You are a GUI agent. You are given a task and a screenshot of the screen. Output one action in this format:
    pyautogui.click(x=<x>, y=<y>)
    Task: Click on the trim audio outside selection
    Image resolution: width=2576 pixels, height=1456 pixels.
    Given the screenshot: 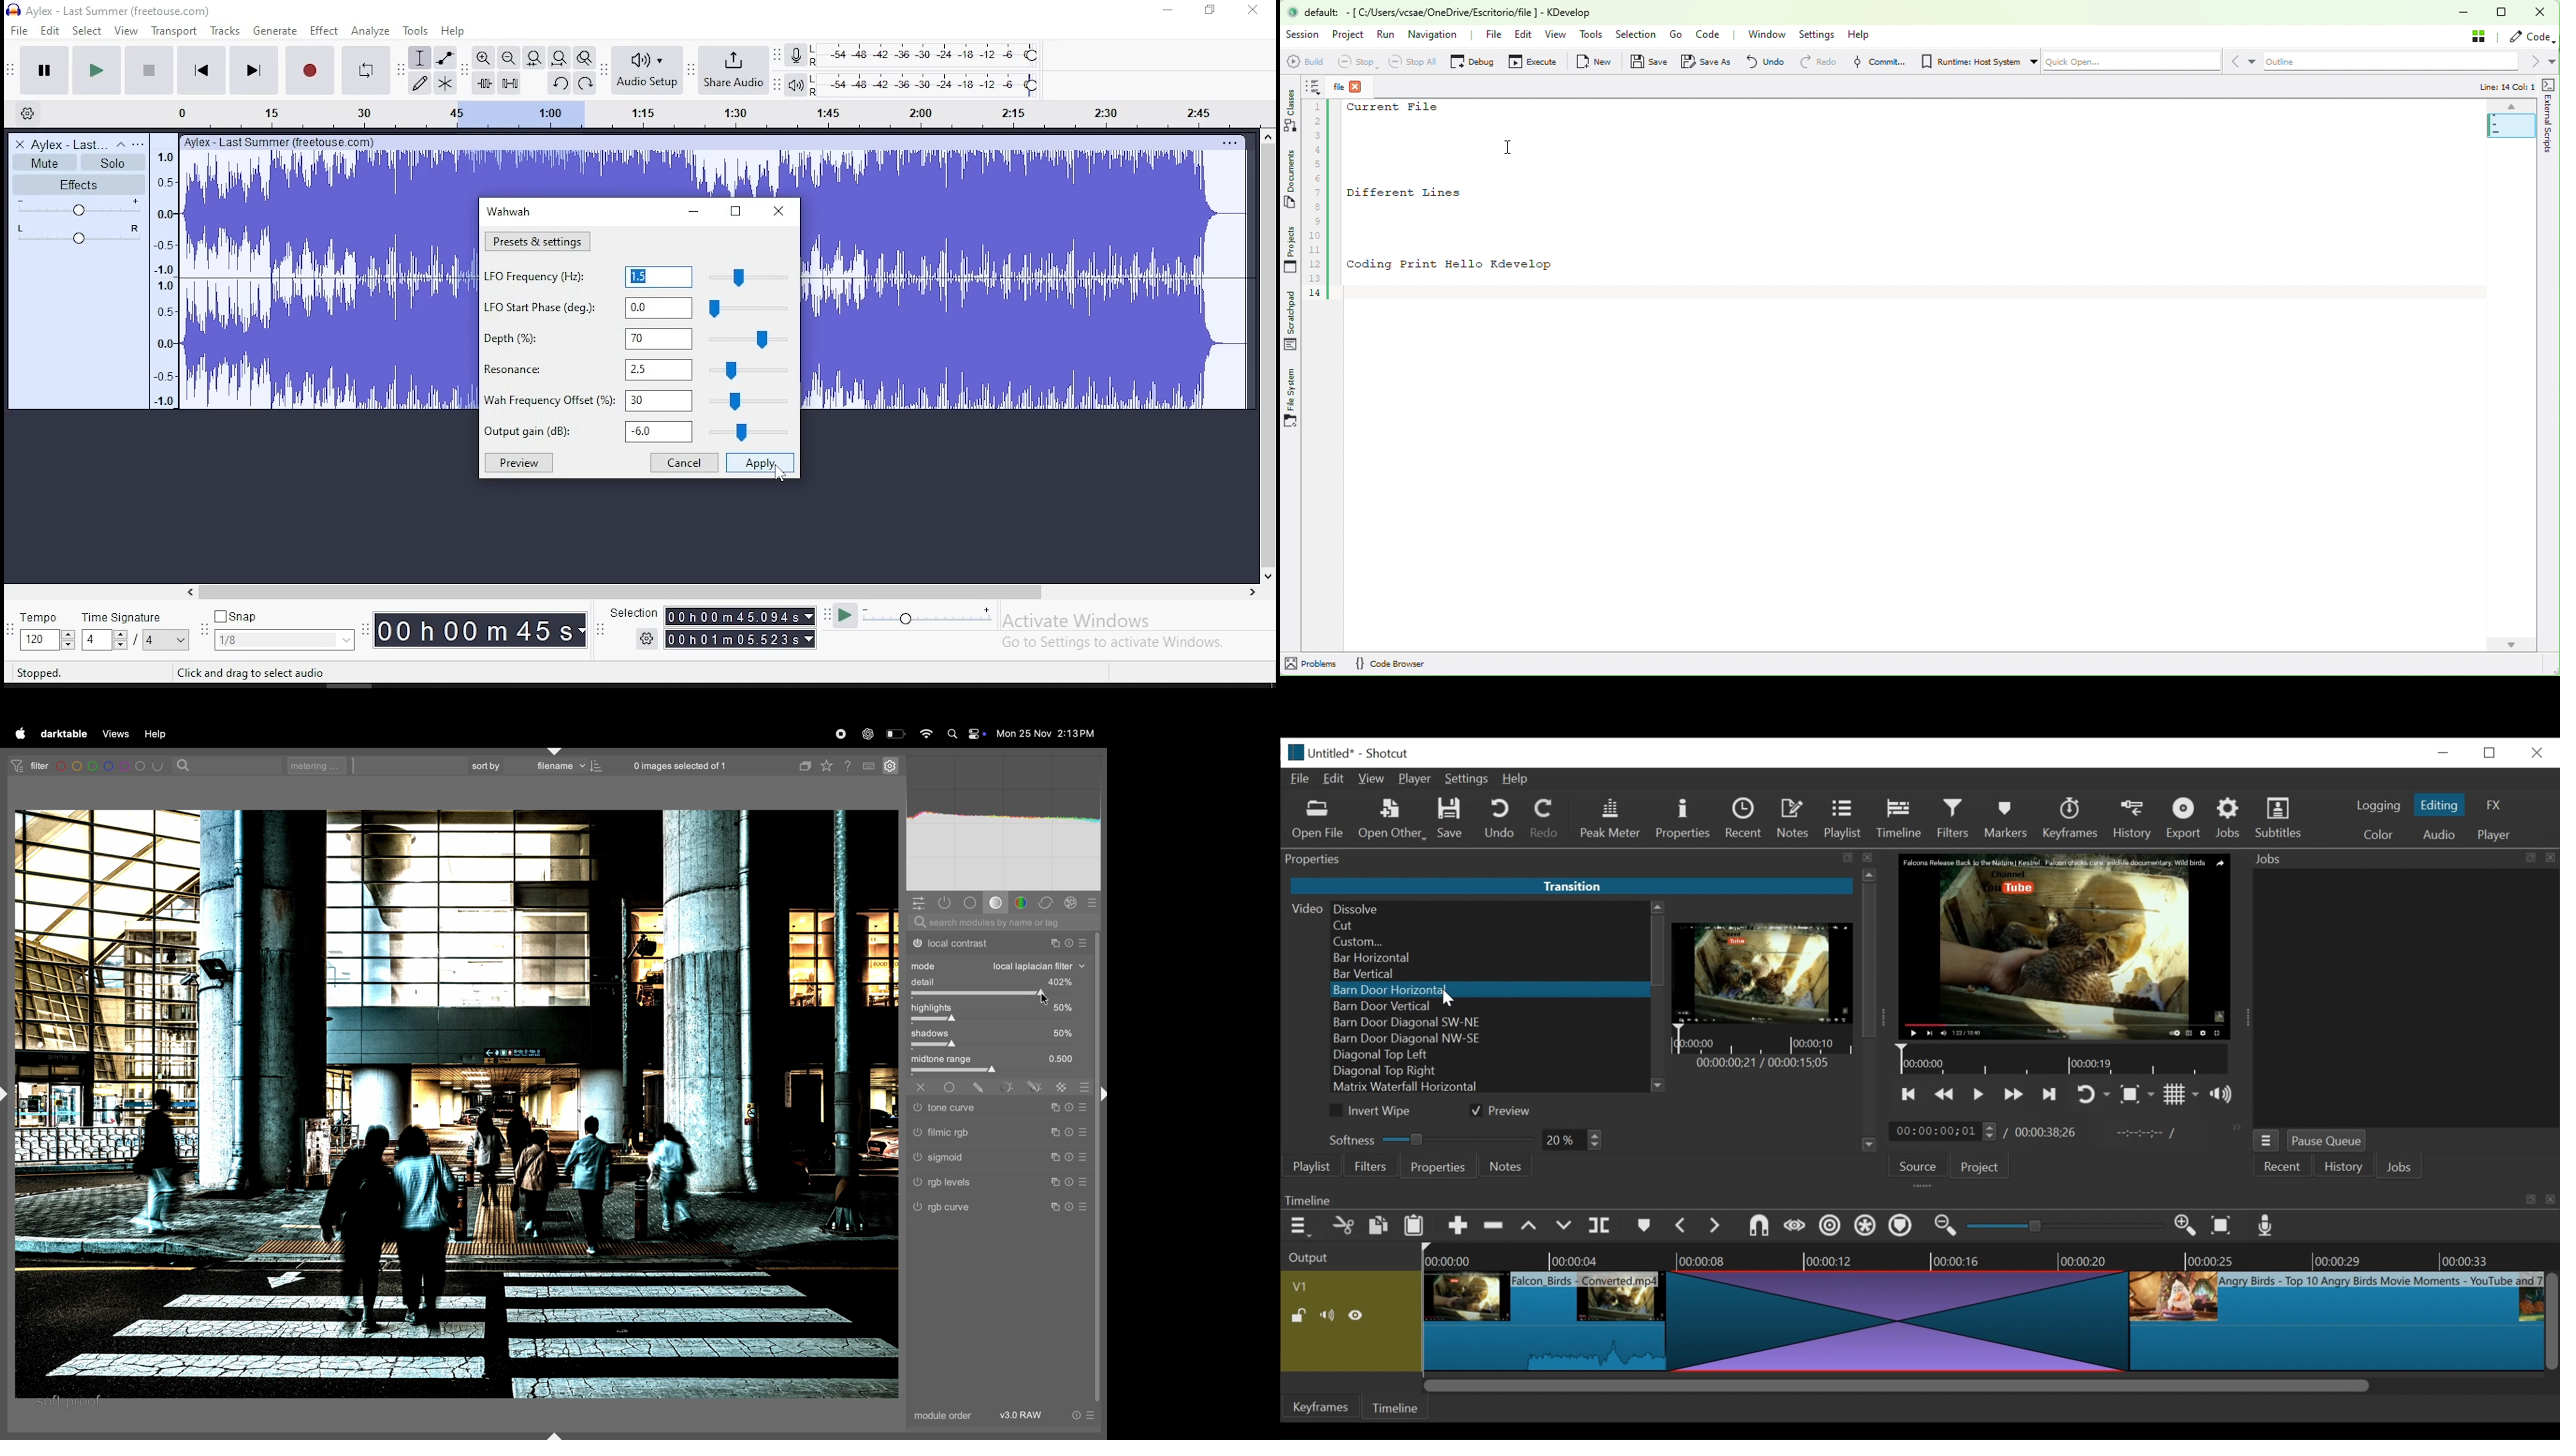 What is the action you would take?
    pyautogui.click(x=483, y=82)
    